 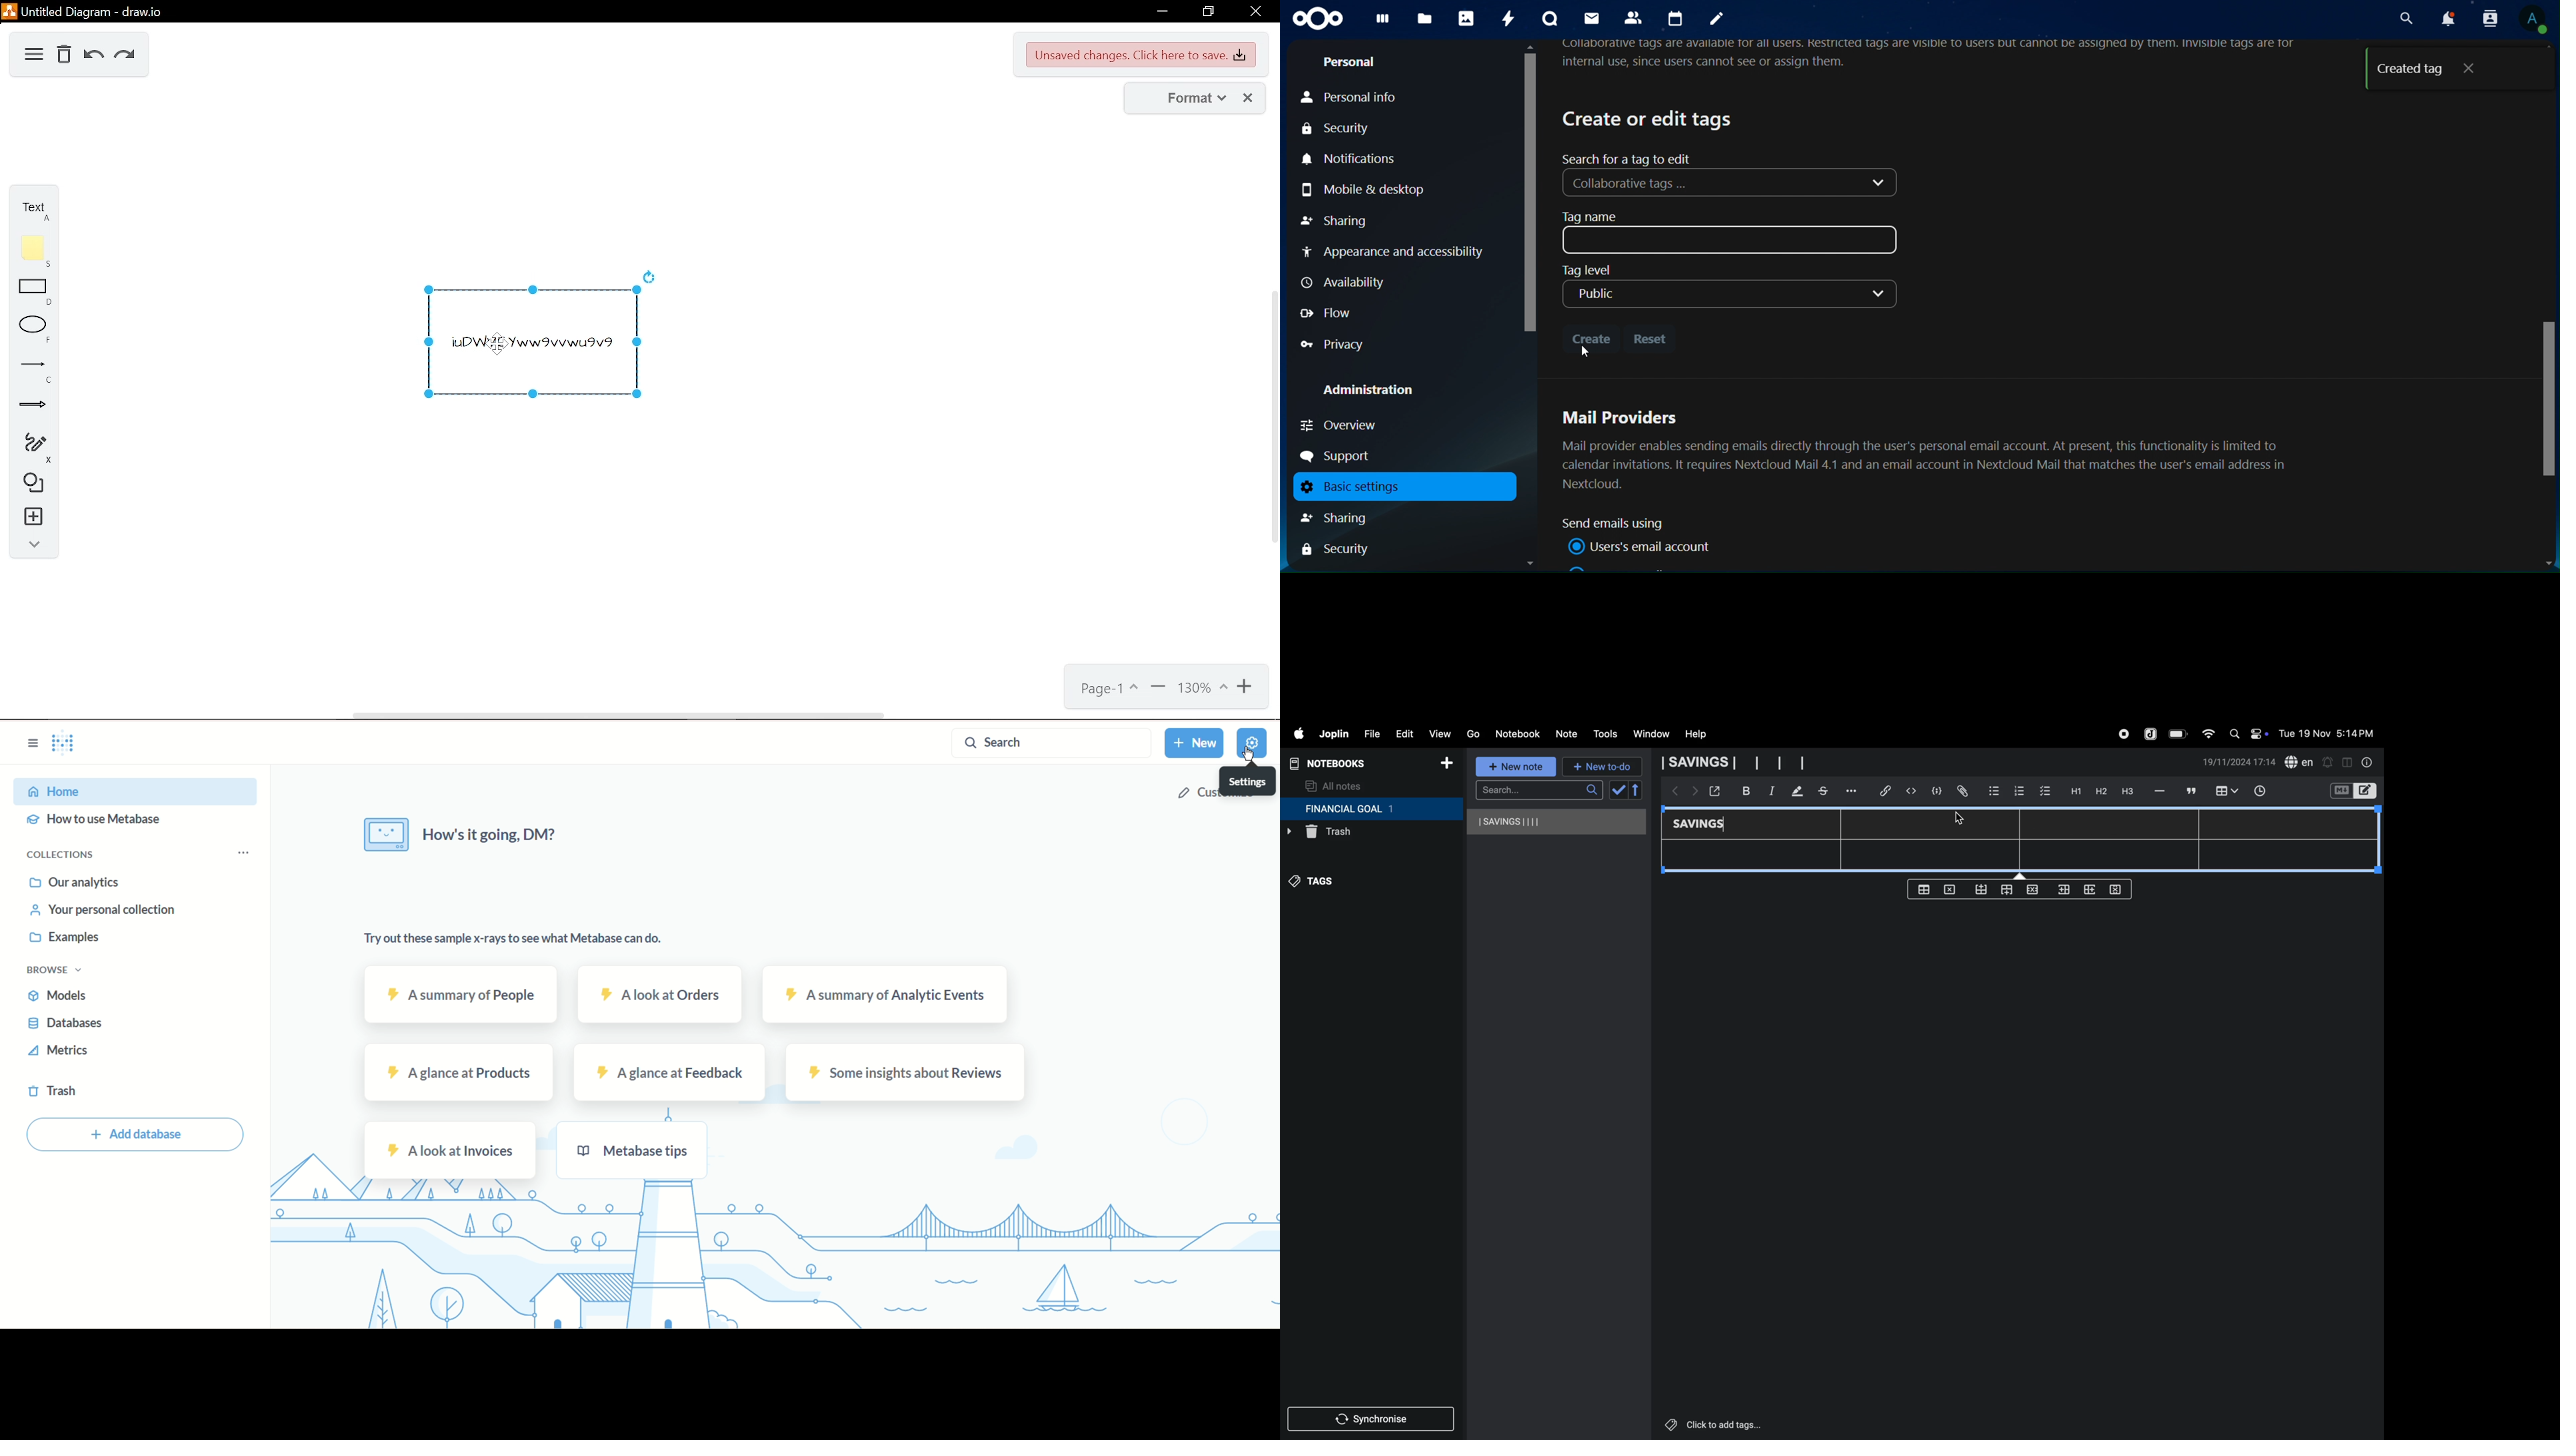 What do you see at coordinates (1888, 791) in the screenshot?
I see `hyper link` at bounding box center [1888, 791].